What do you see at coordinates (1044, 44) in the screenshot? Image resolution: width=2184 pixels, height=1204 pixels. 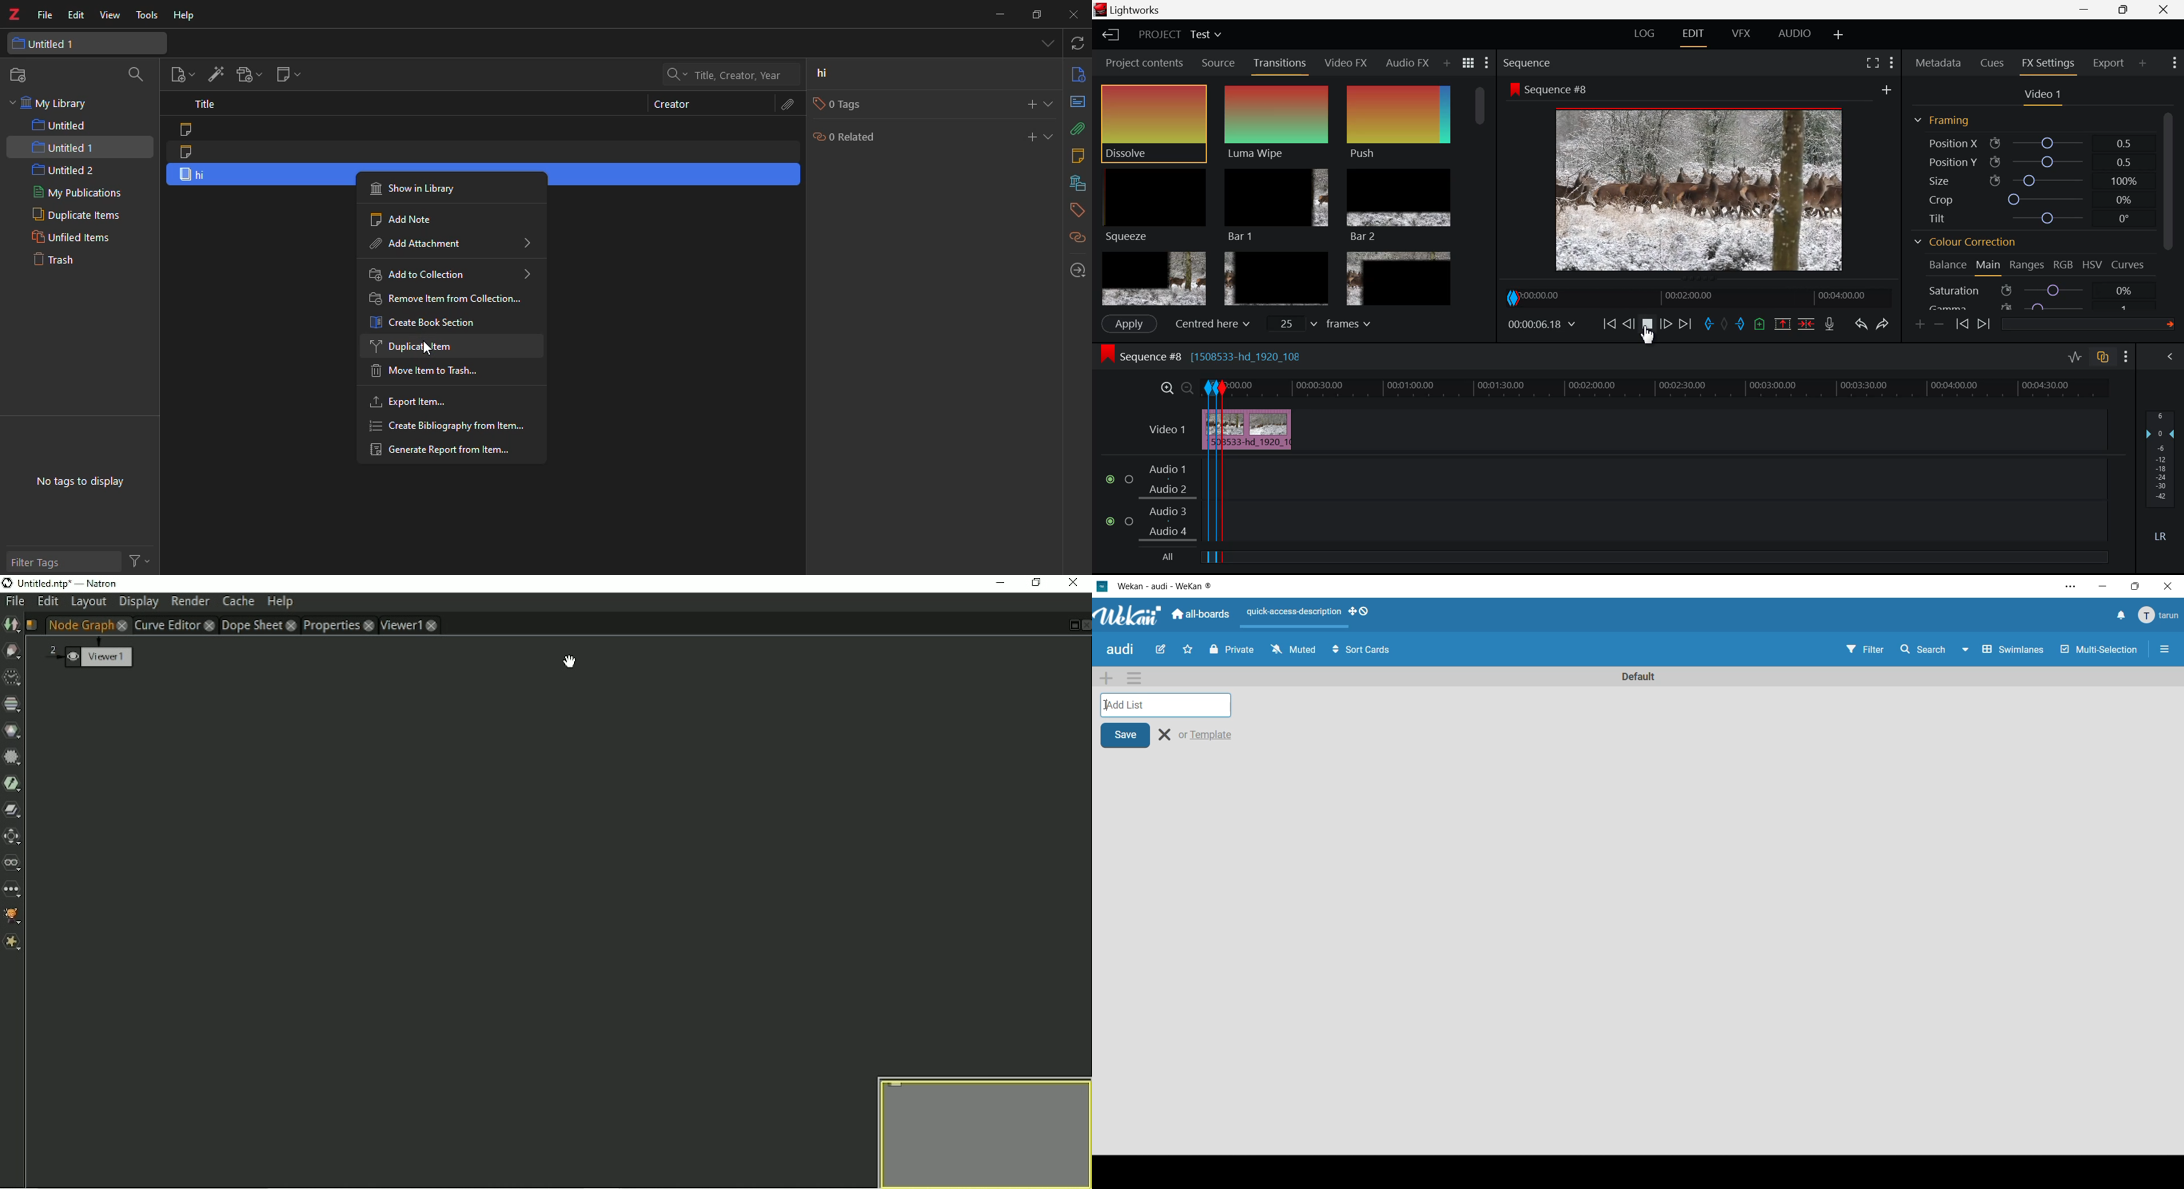 I see `tab` at bounding box center [1044, 44].